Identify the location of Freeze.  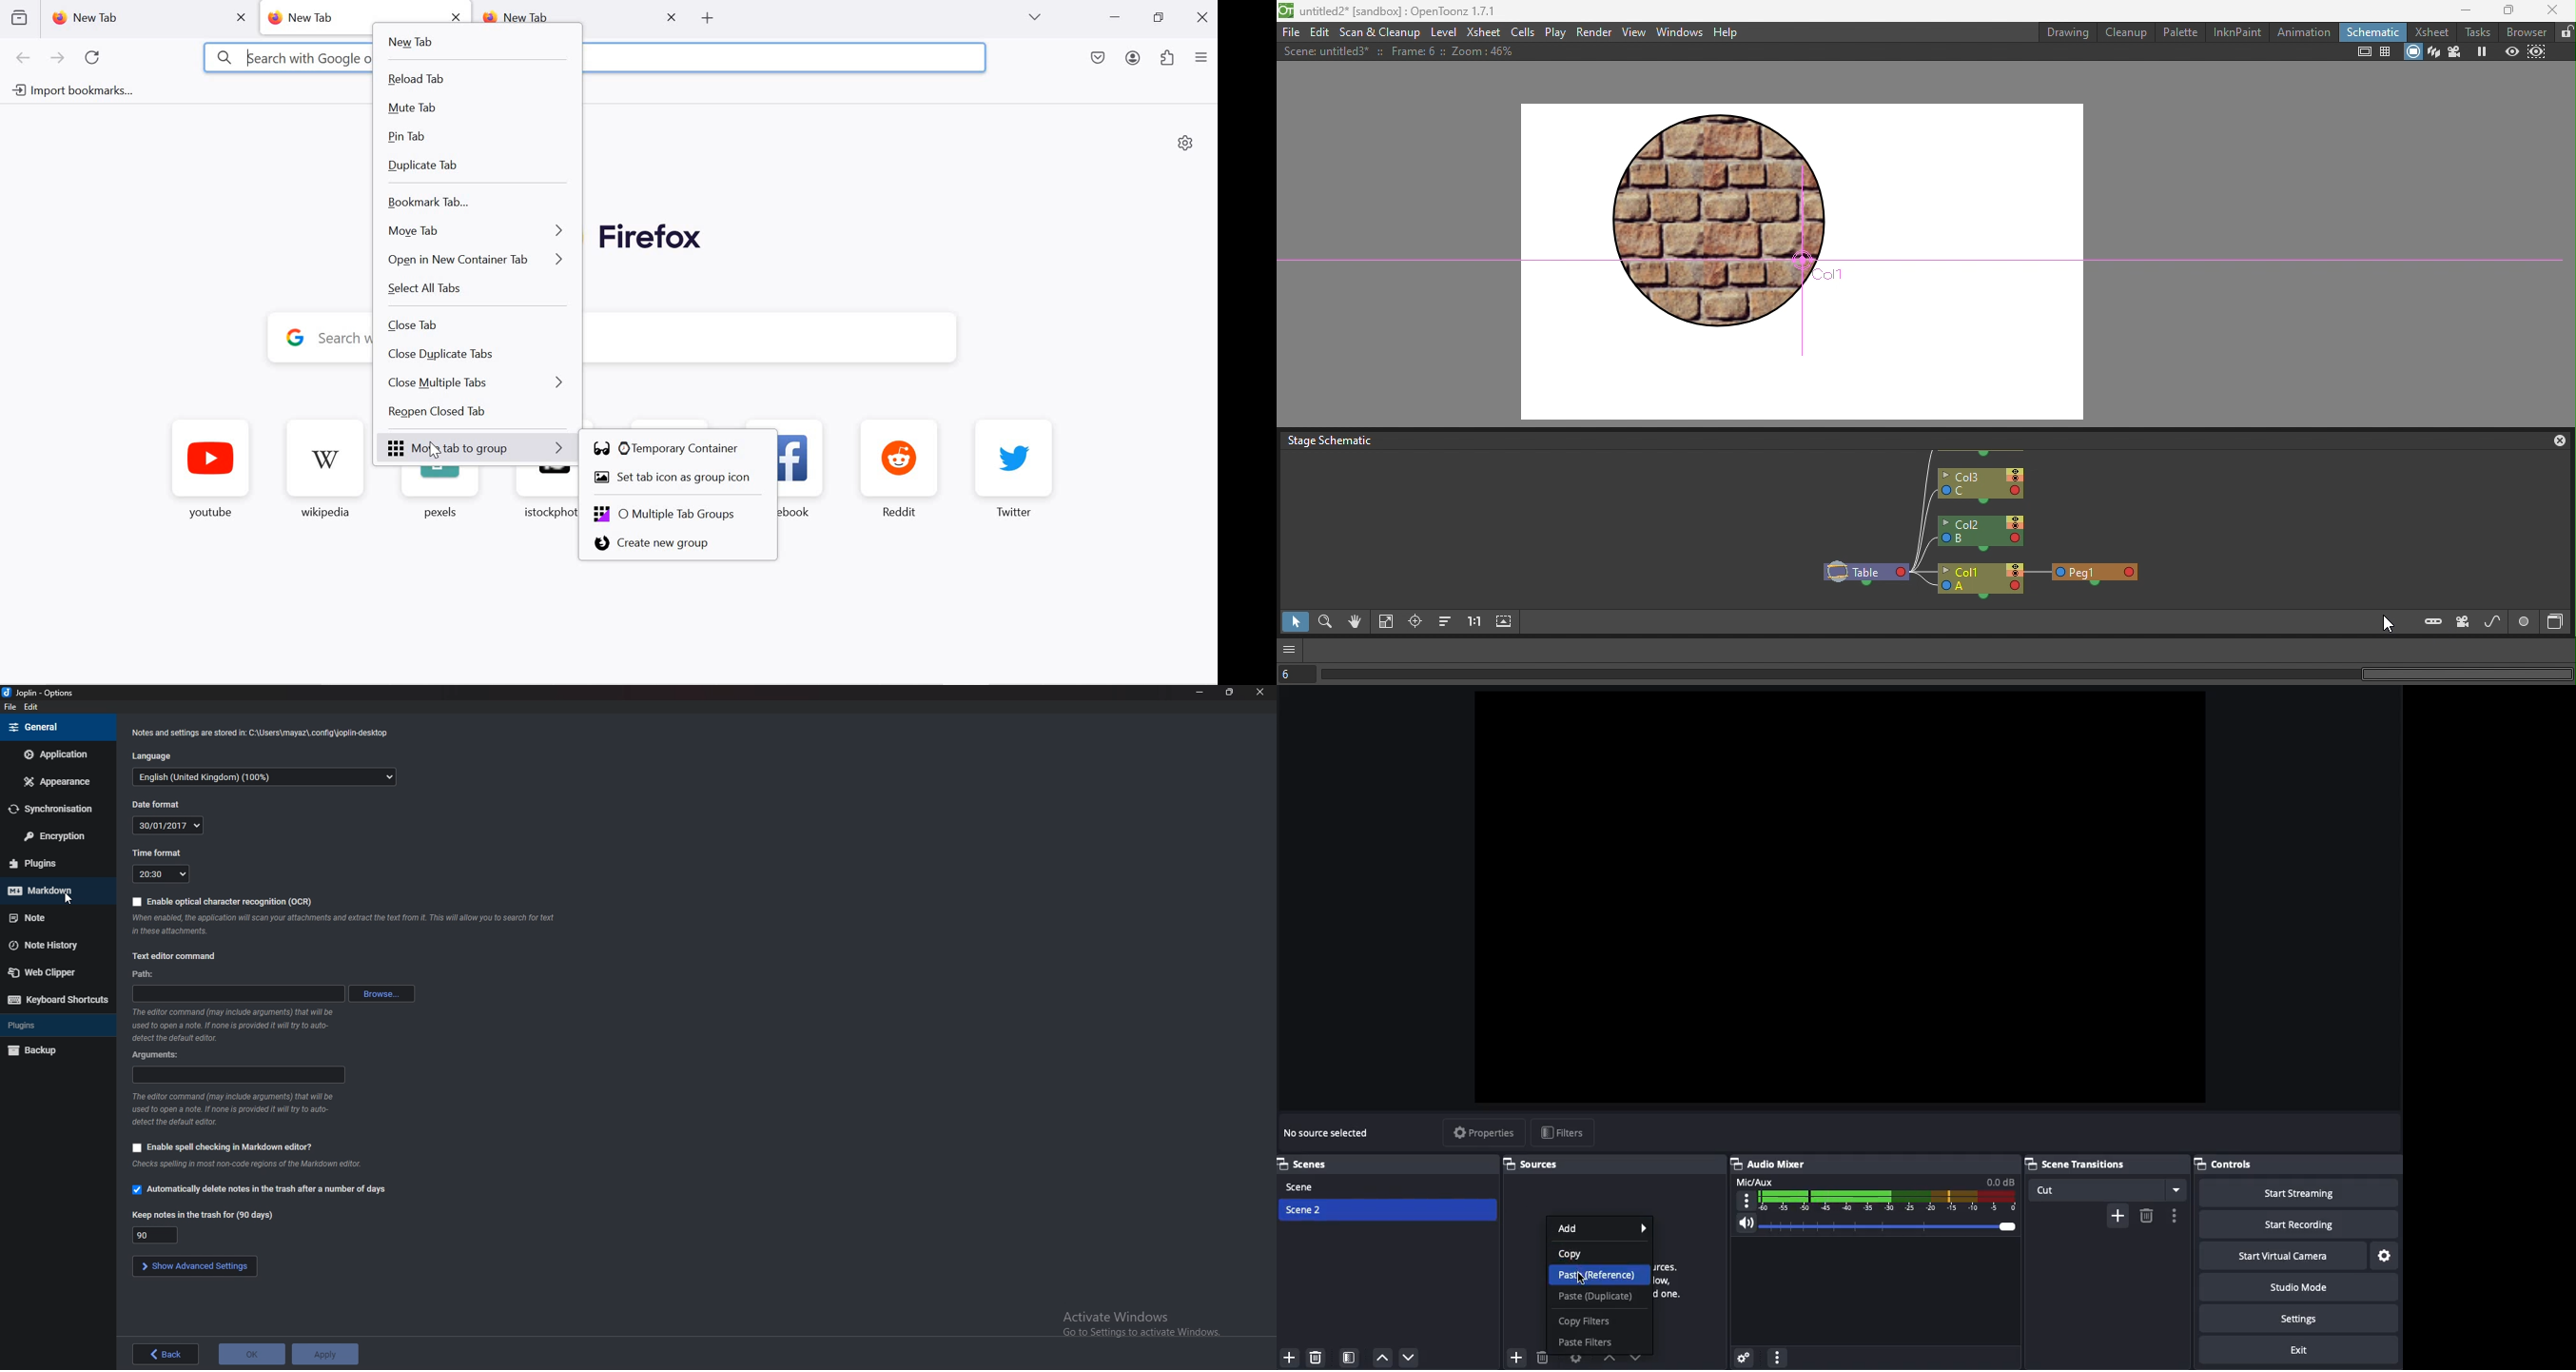
(2485, 51).